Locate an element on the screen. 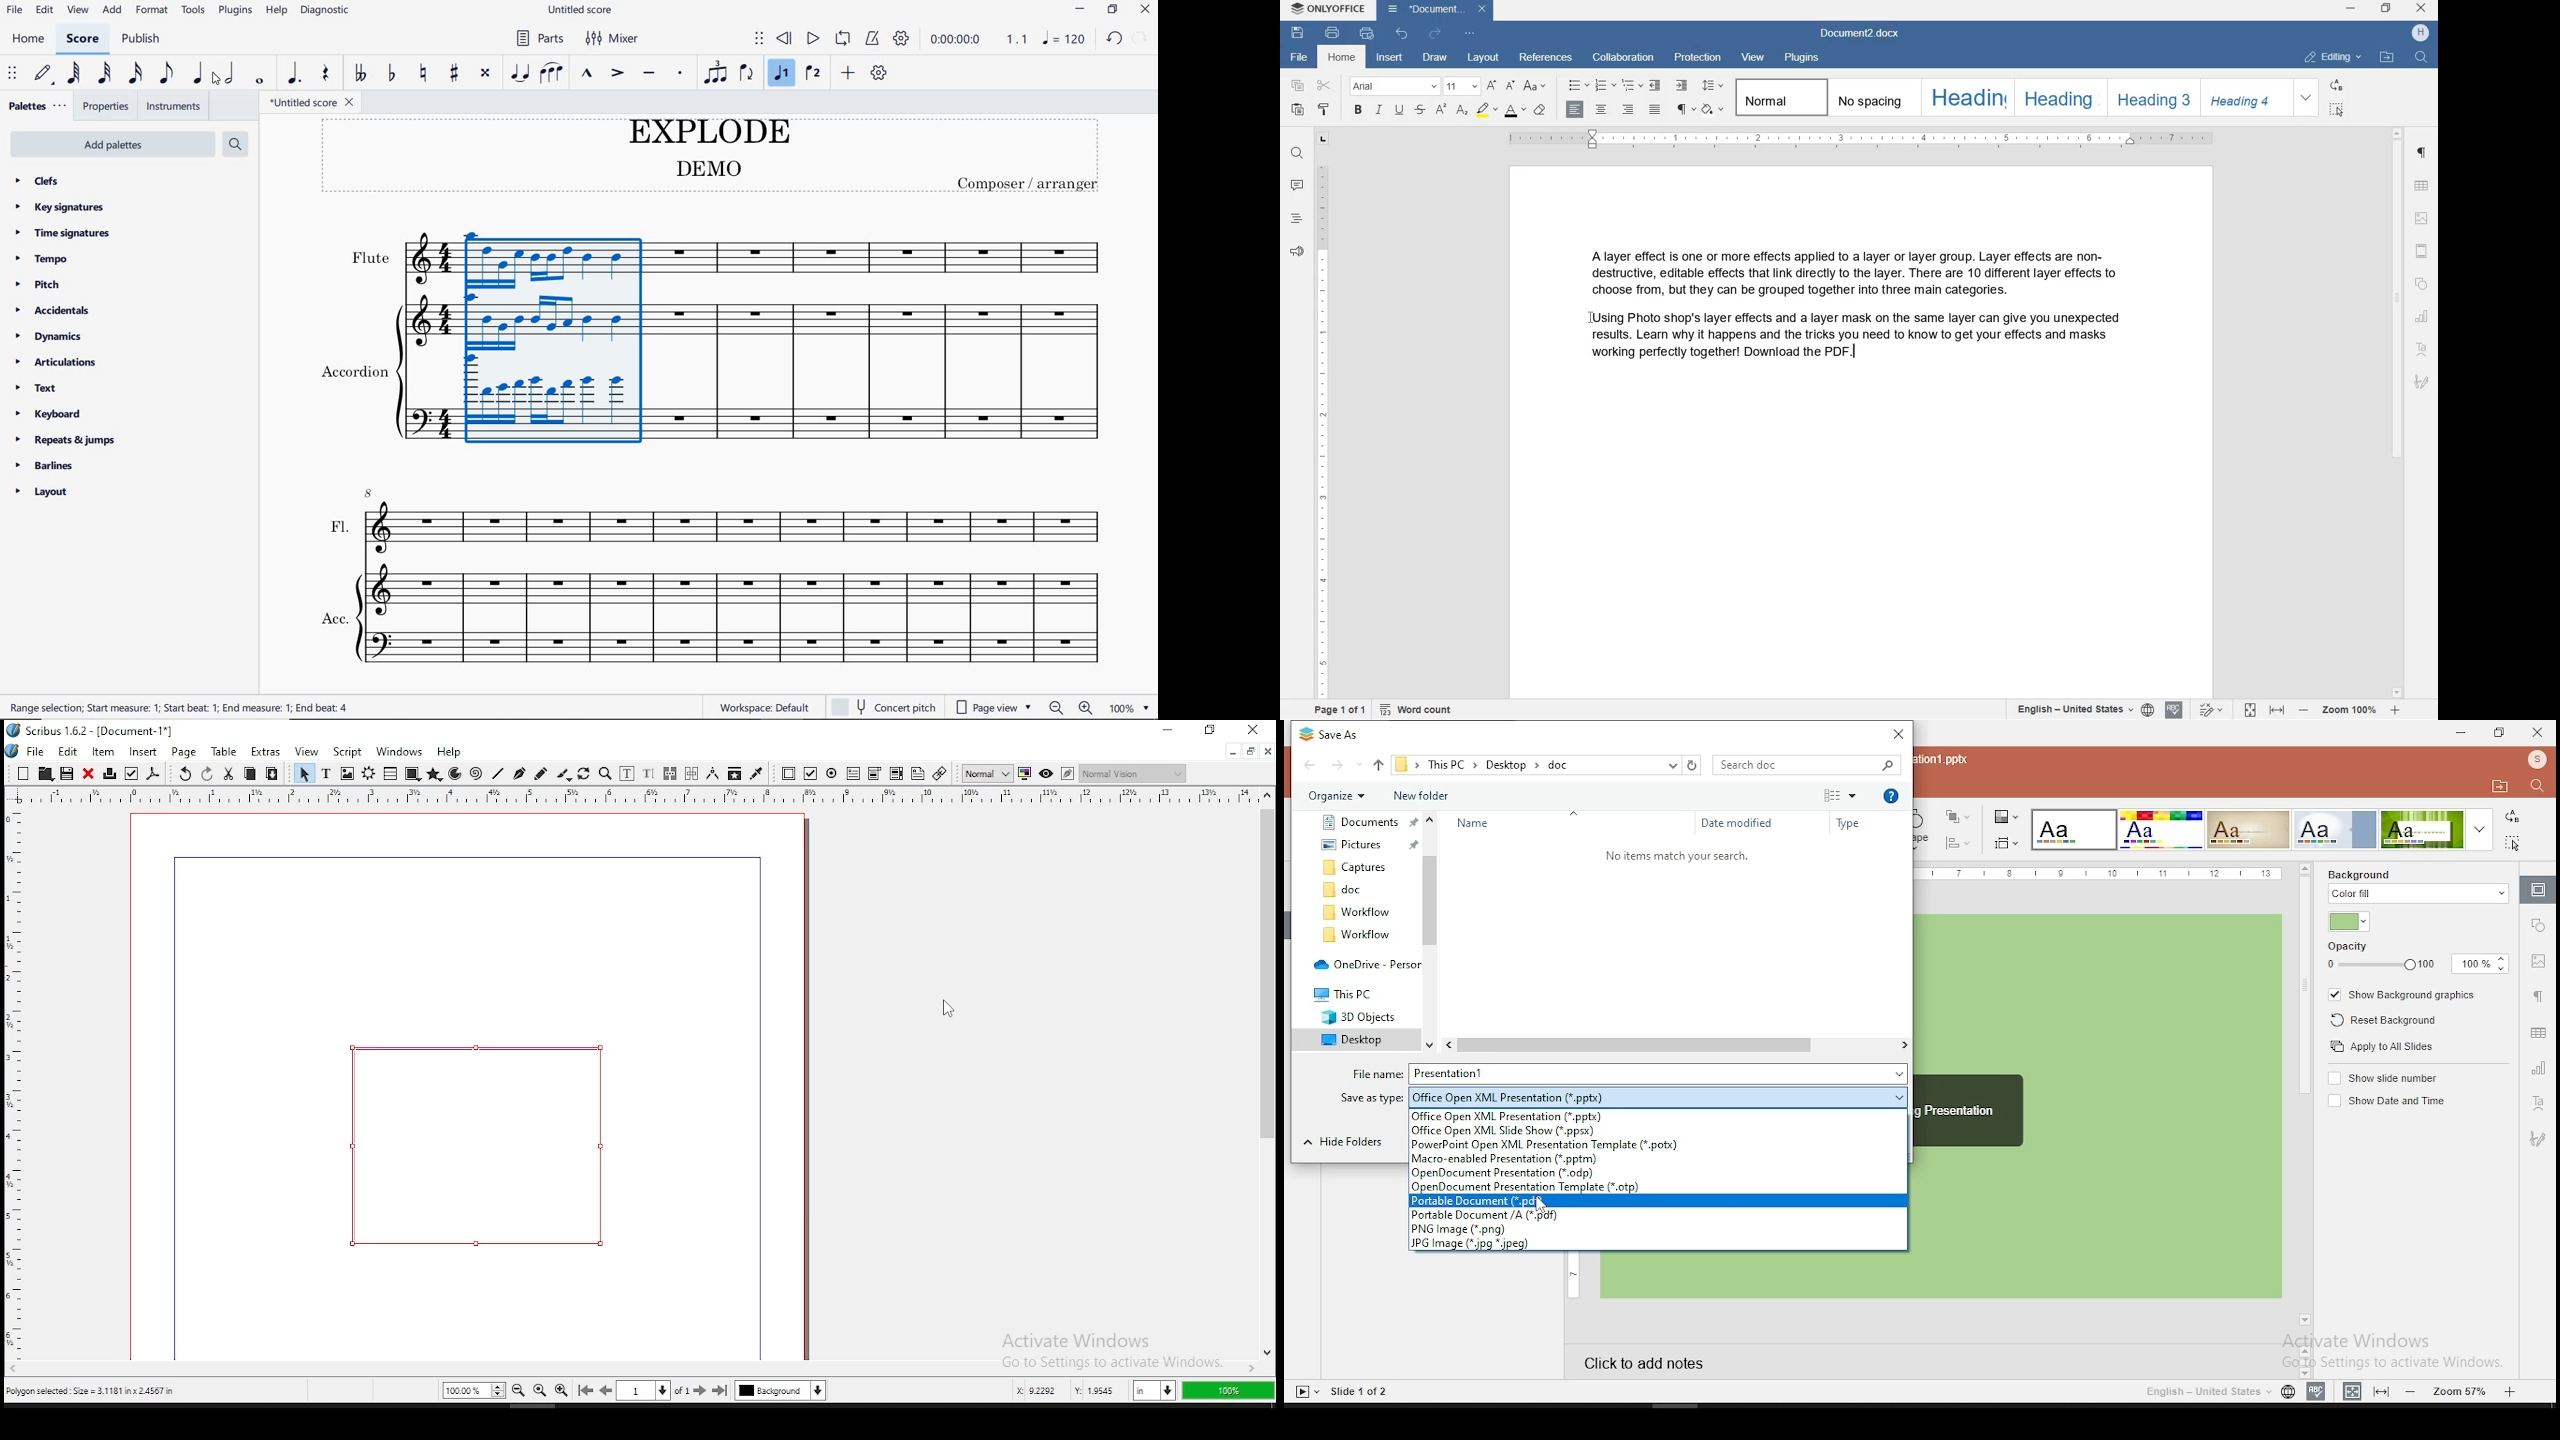 The image size is (2576, 1456). Acc. is located at coordinates (715, 592).